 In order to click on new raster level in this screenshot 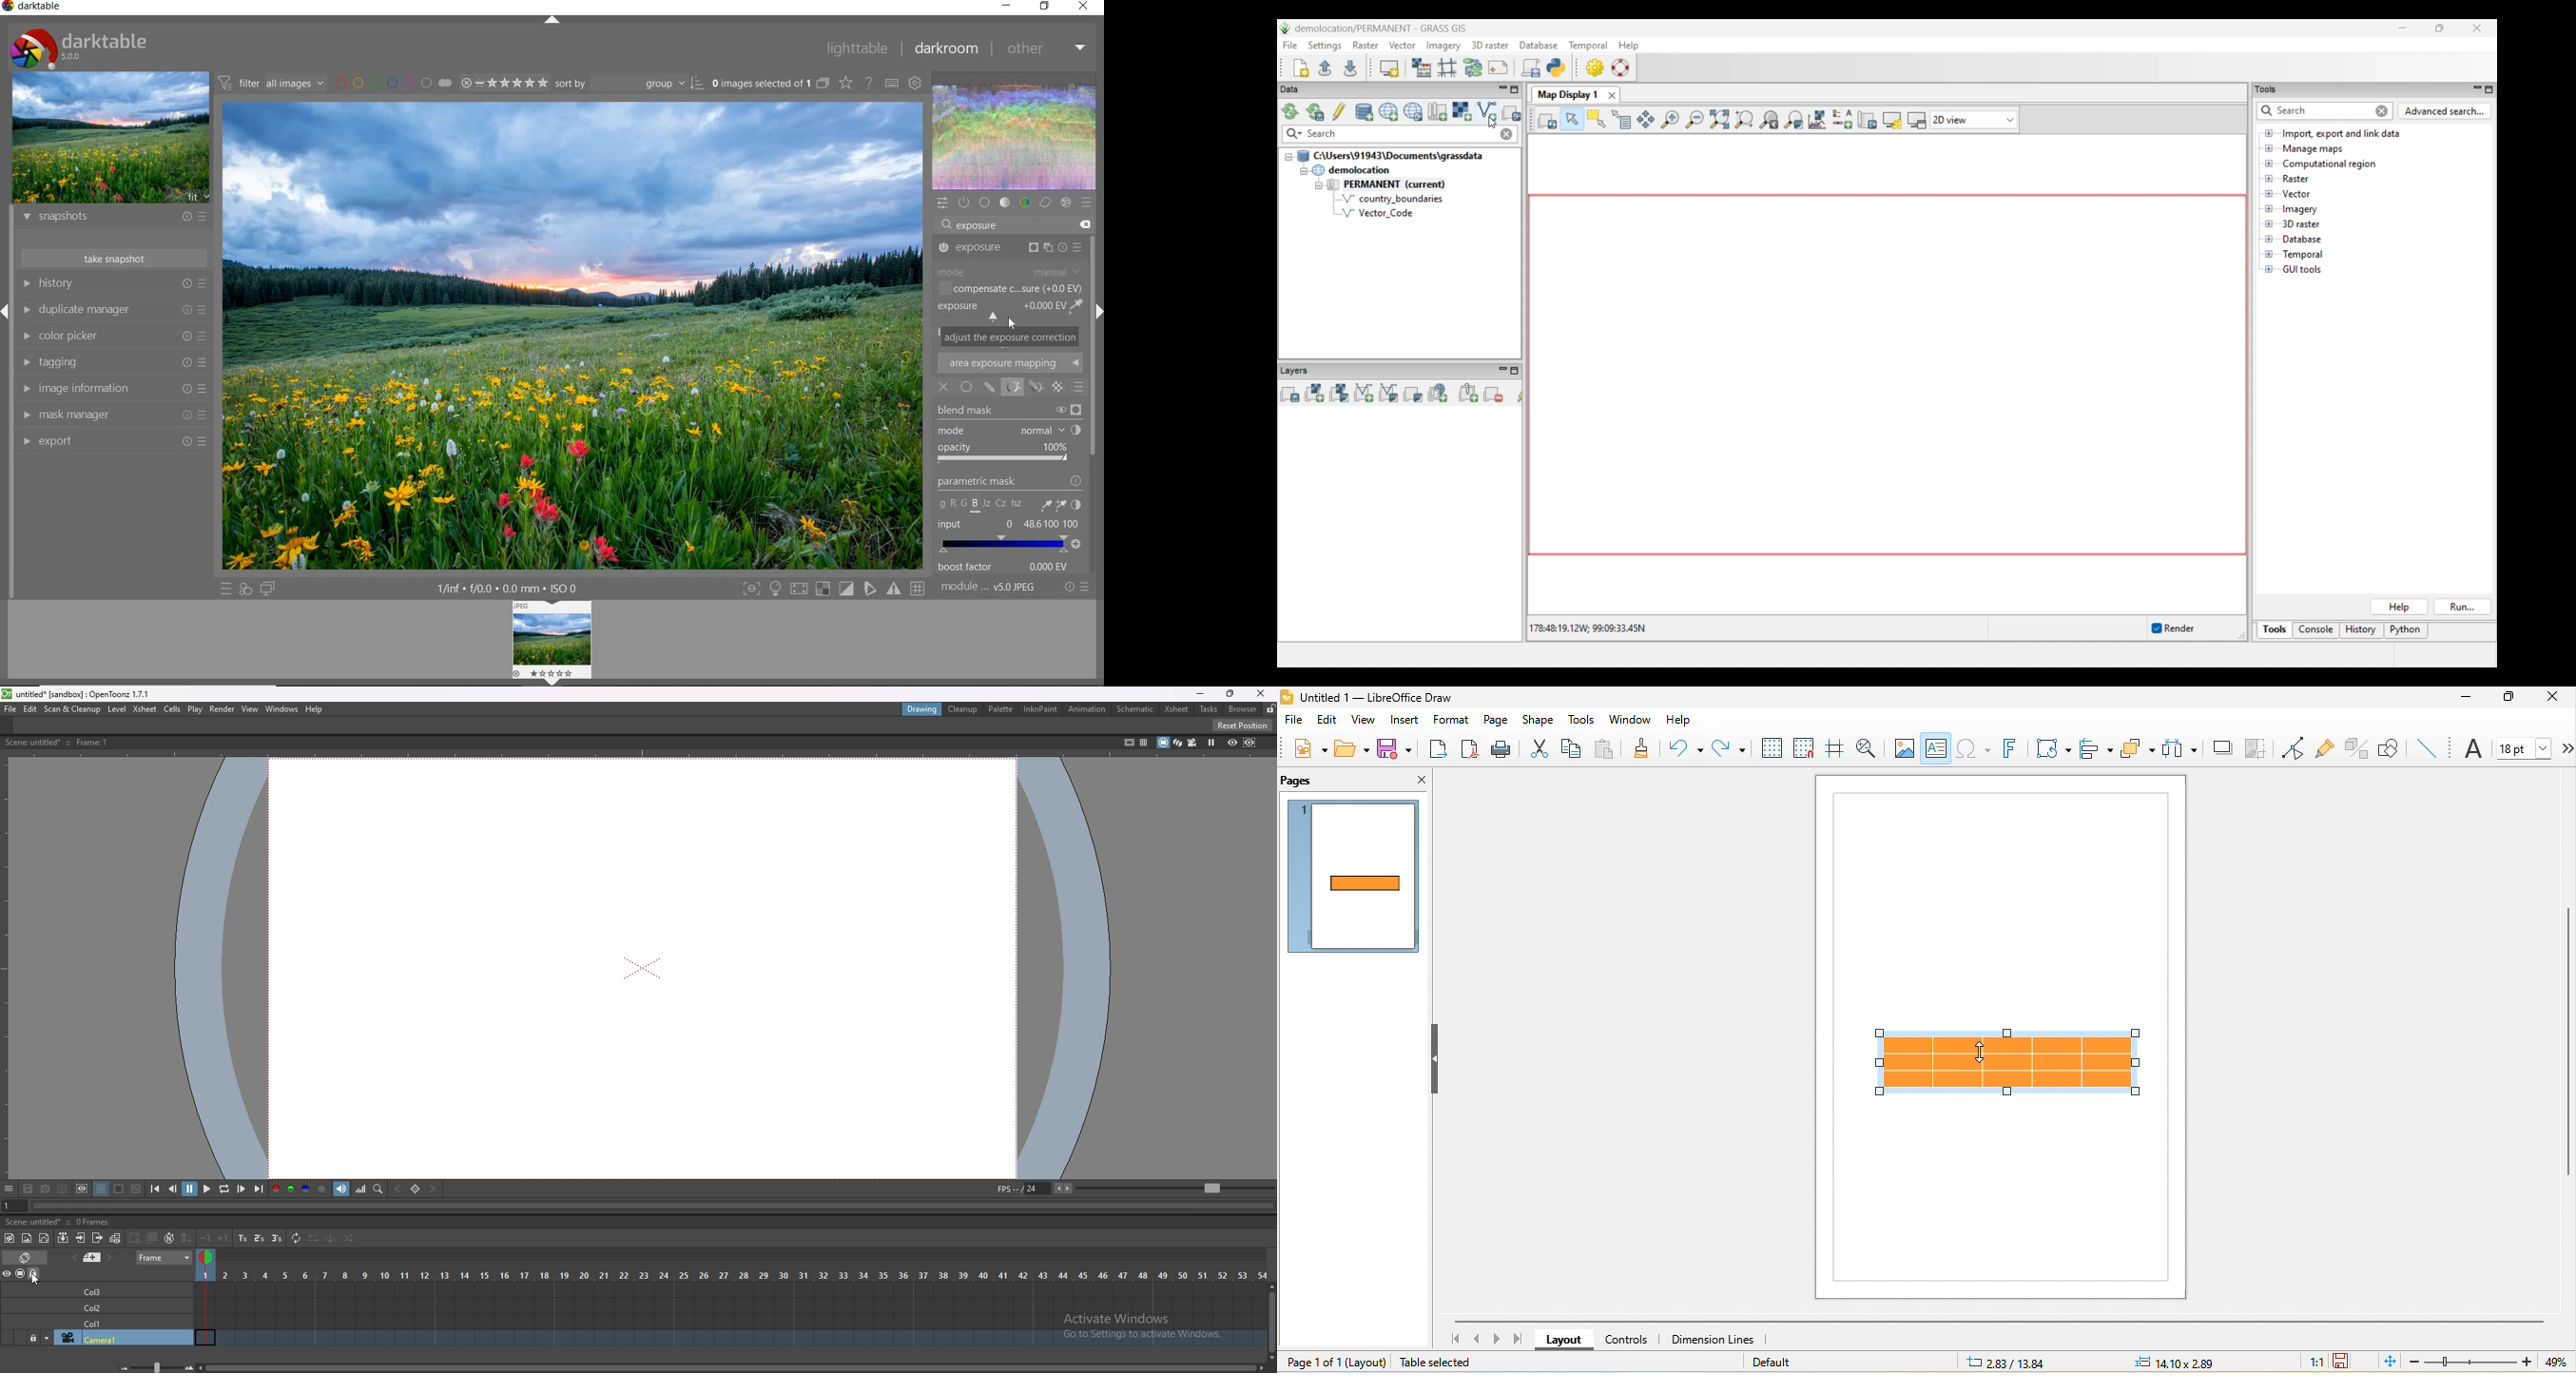, I will do `click(27, 1238)`.